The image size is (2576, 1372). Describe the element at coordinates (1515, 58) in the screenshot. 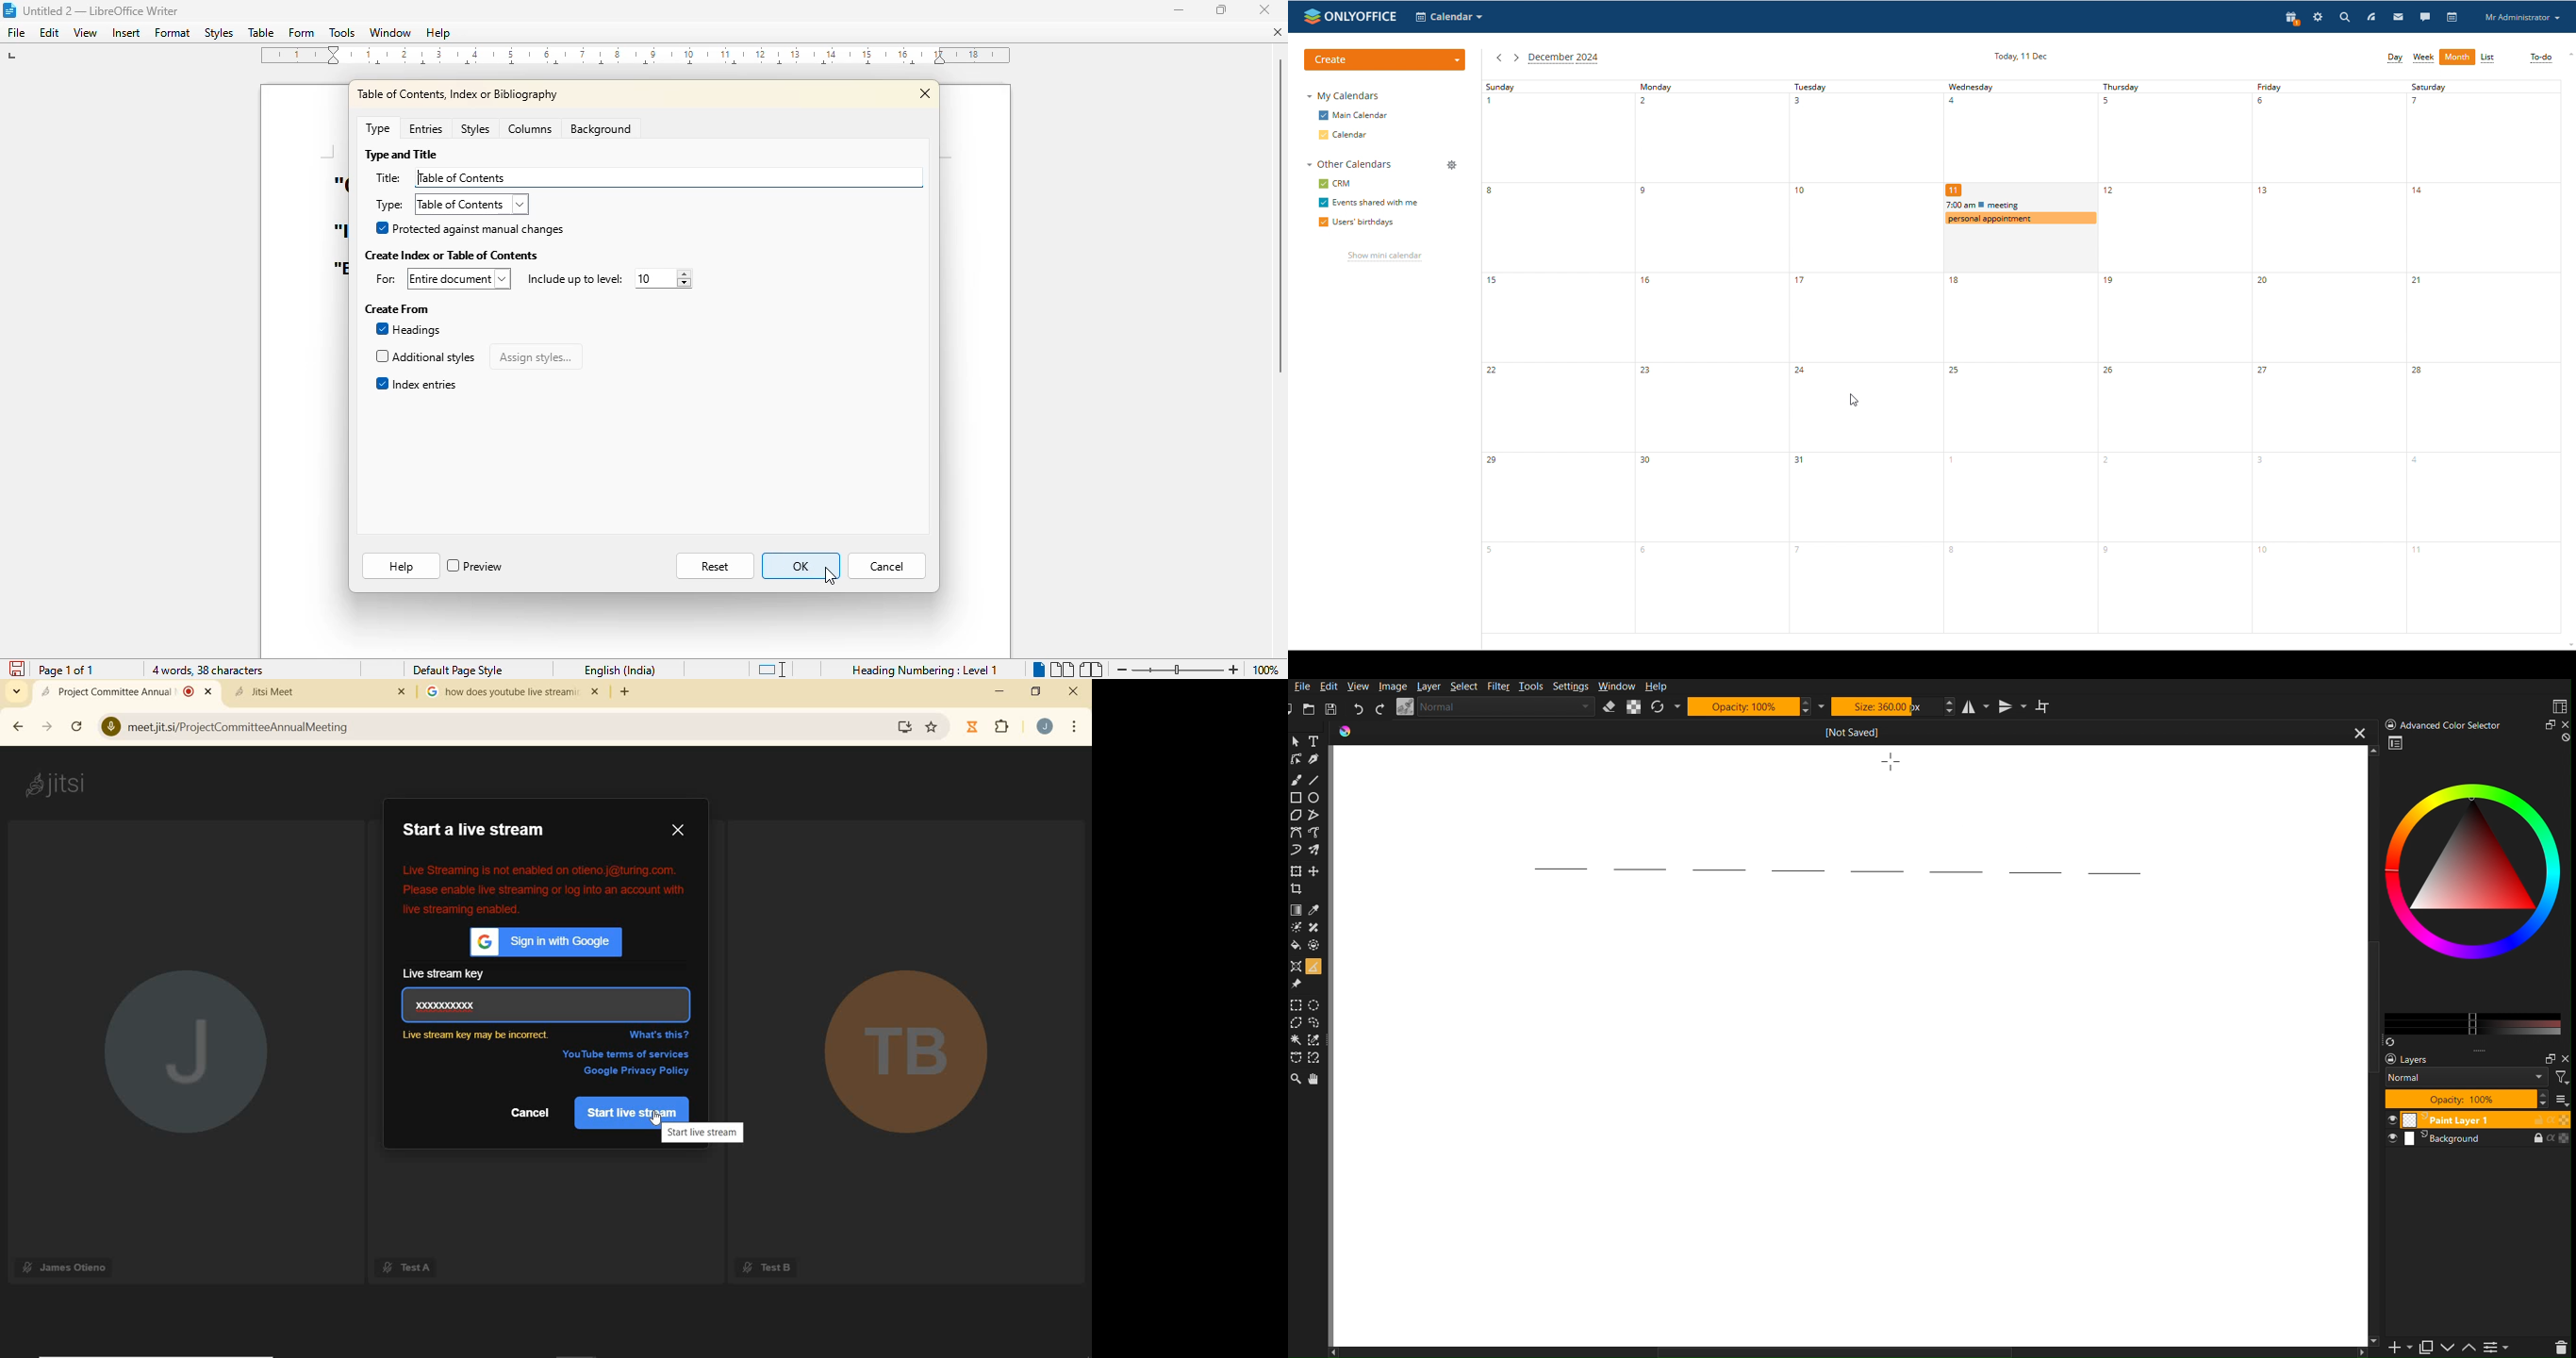

I see `next month` at that location.